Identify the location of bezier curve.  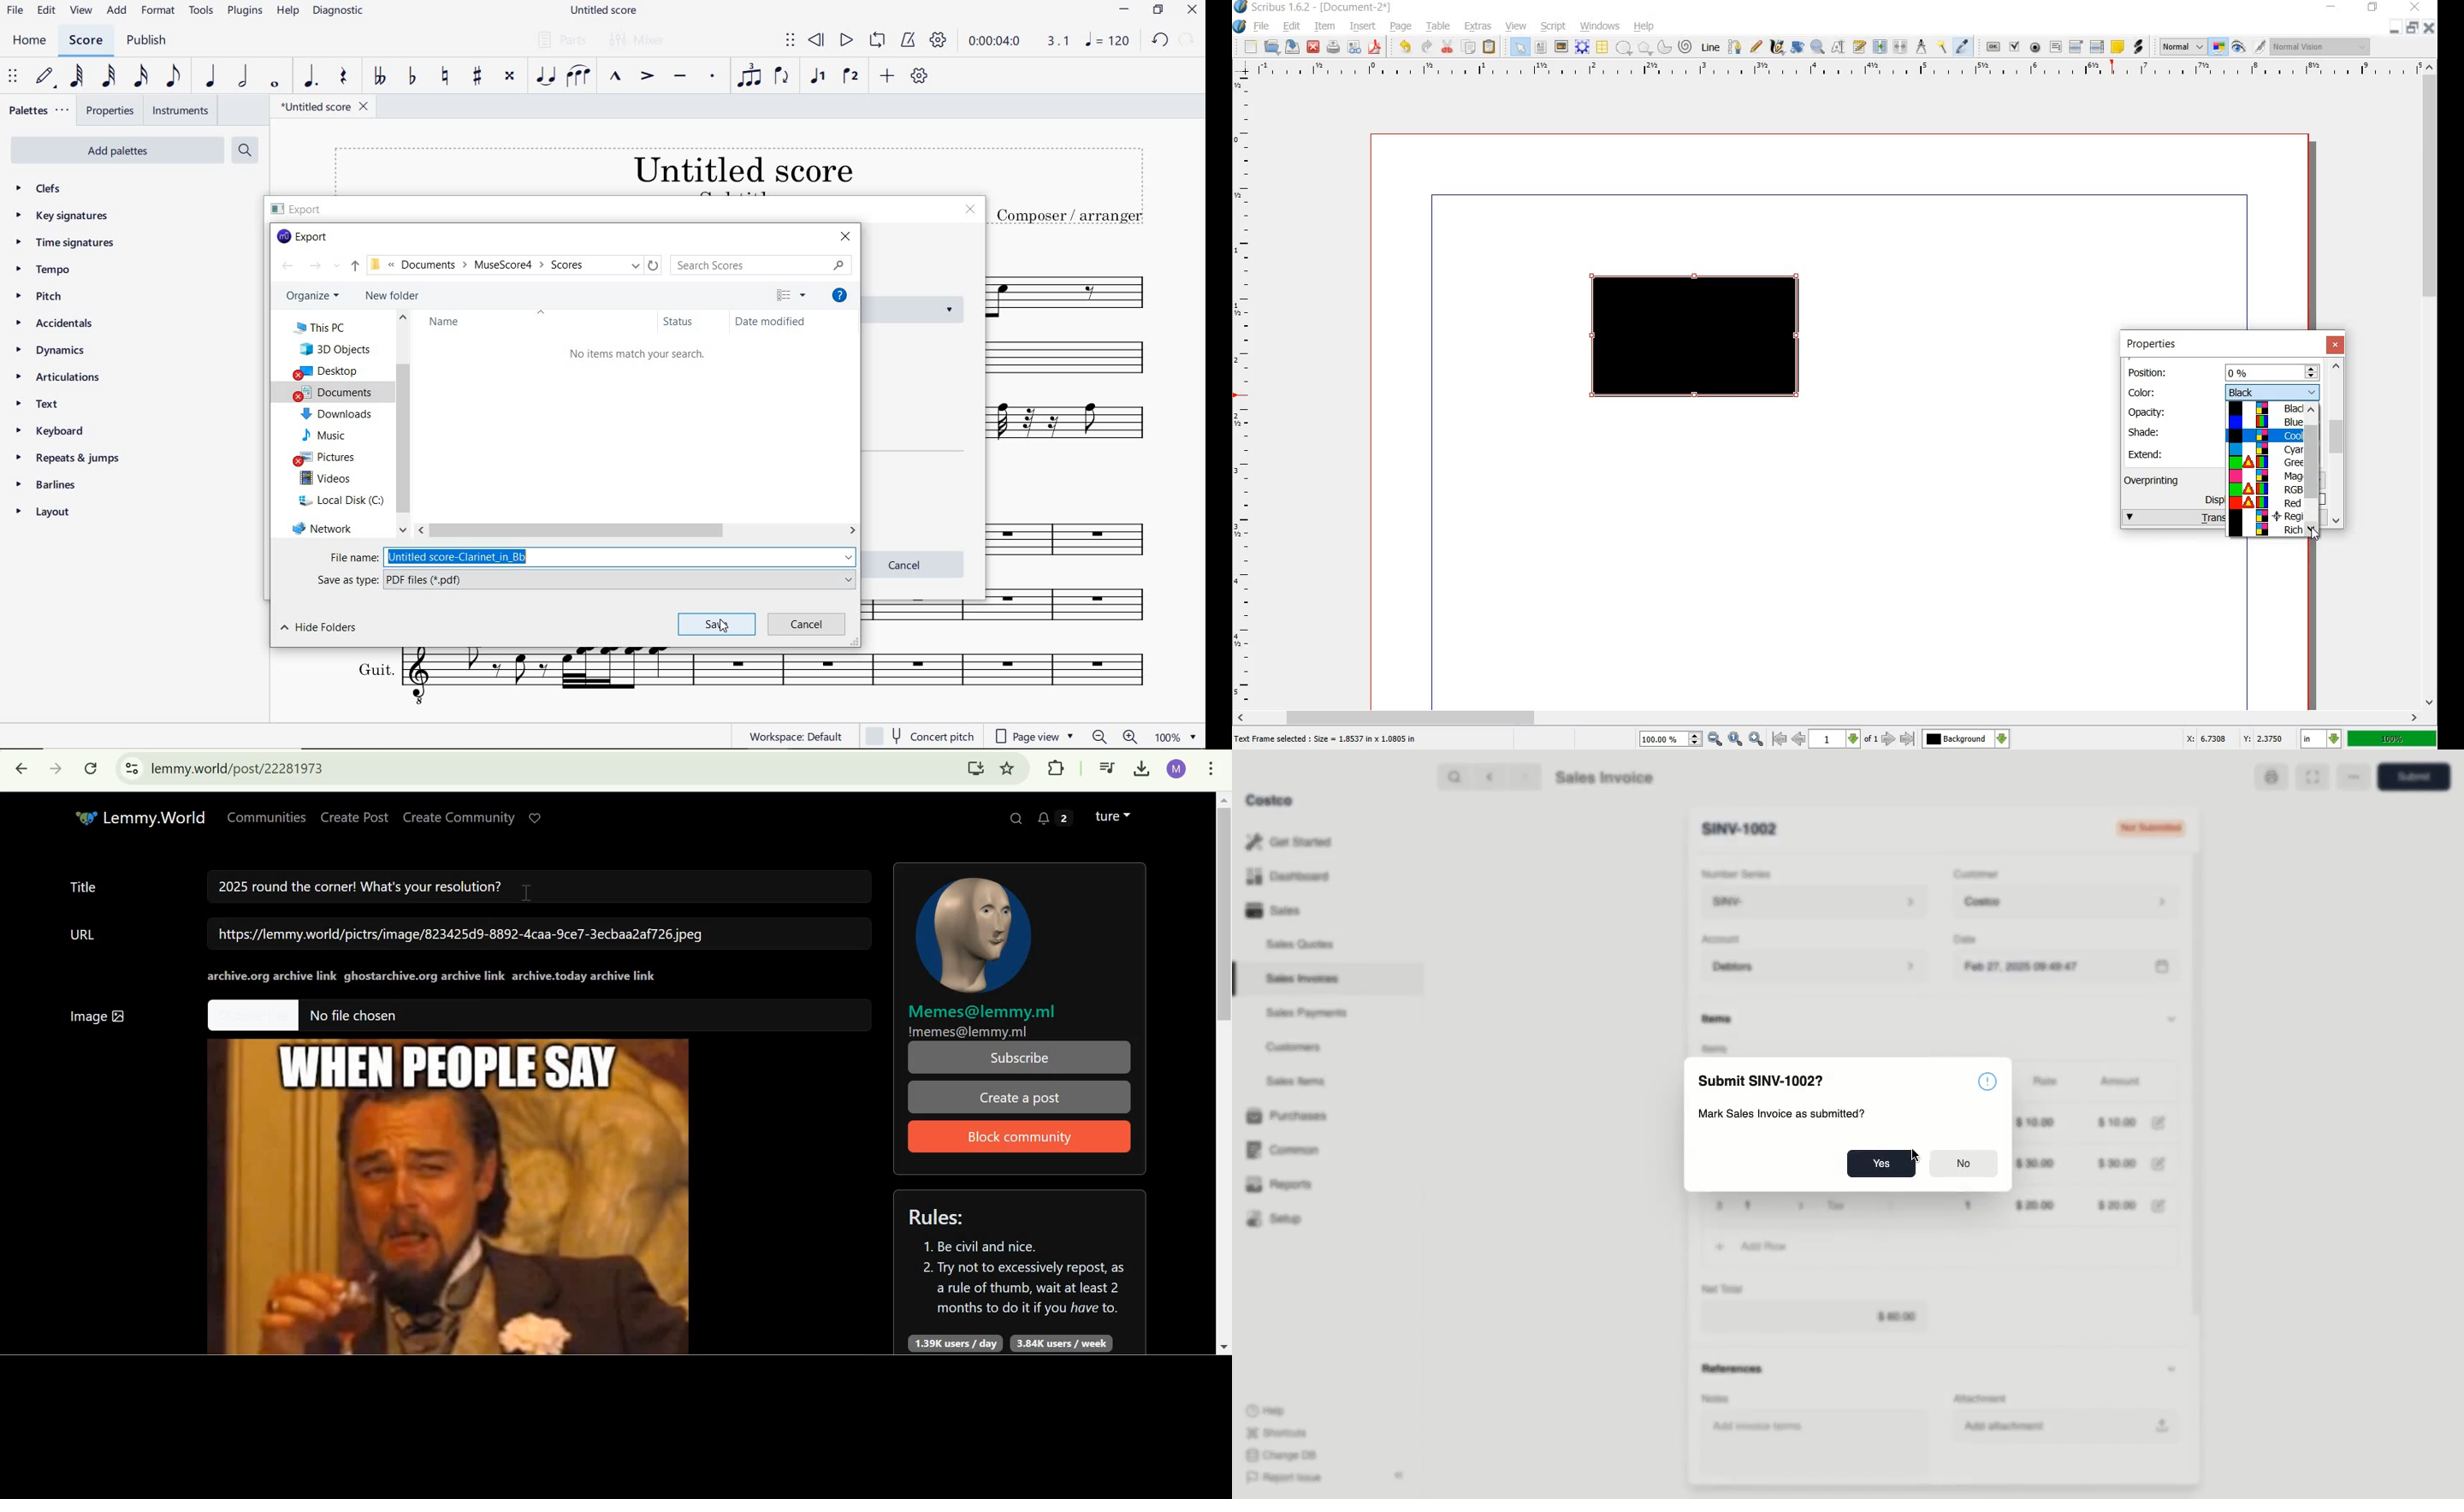
(1736, 48).